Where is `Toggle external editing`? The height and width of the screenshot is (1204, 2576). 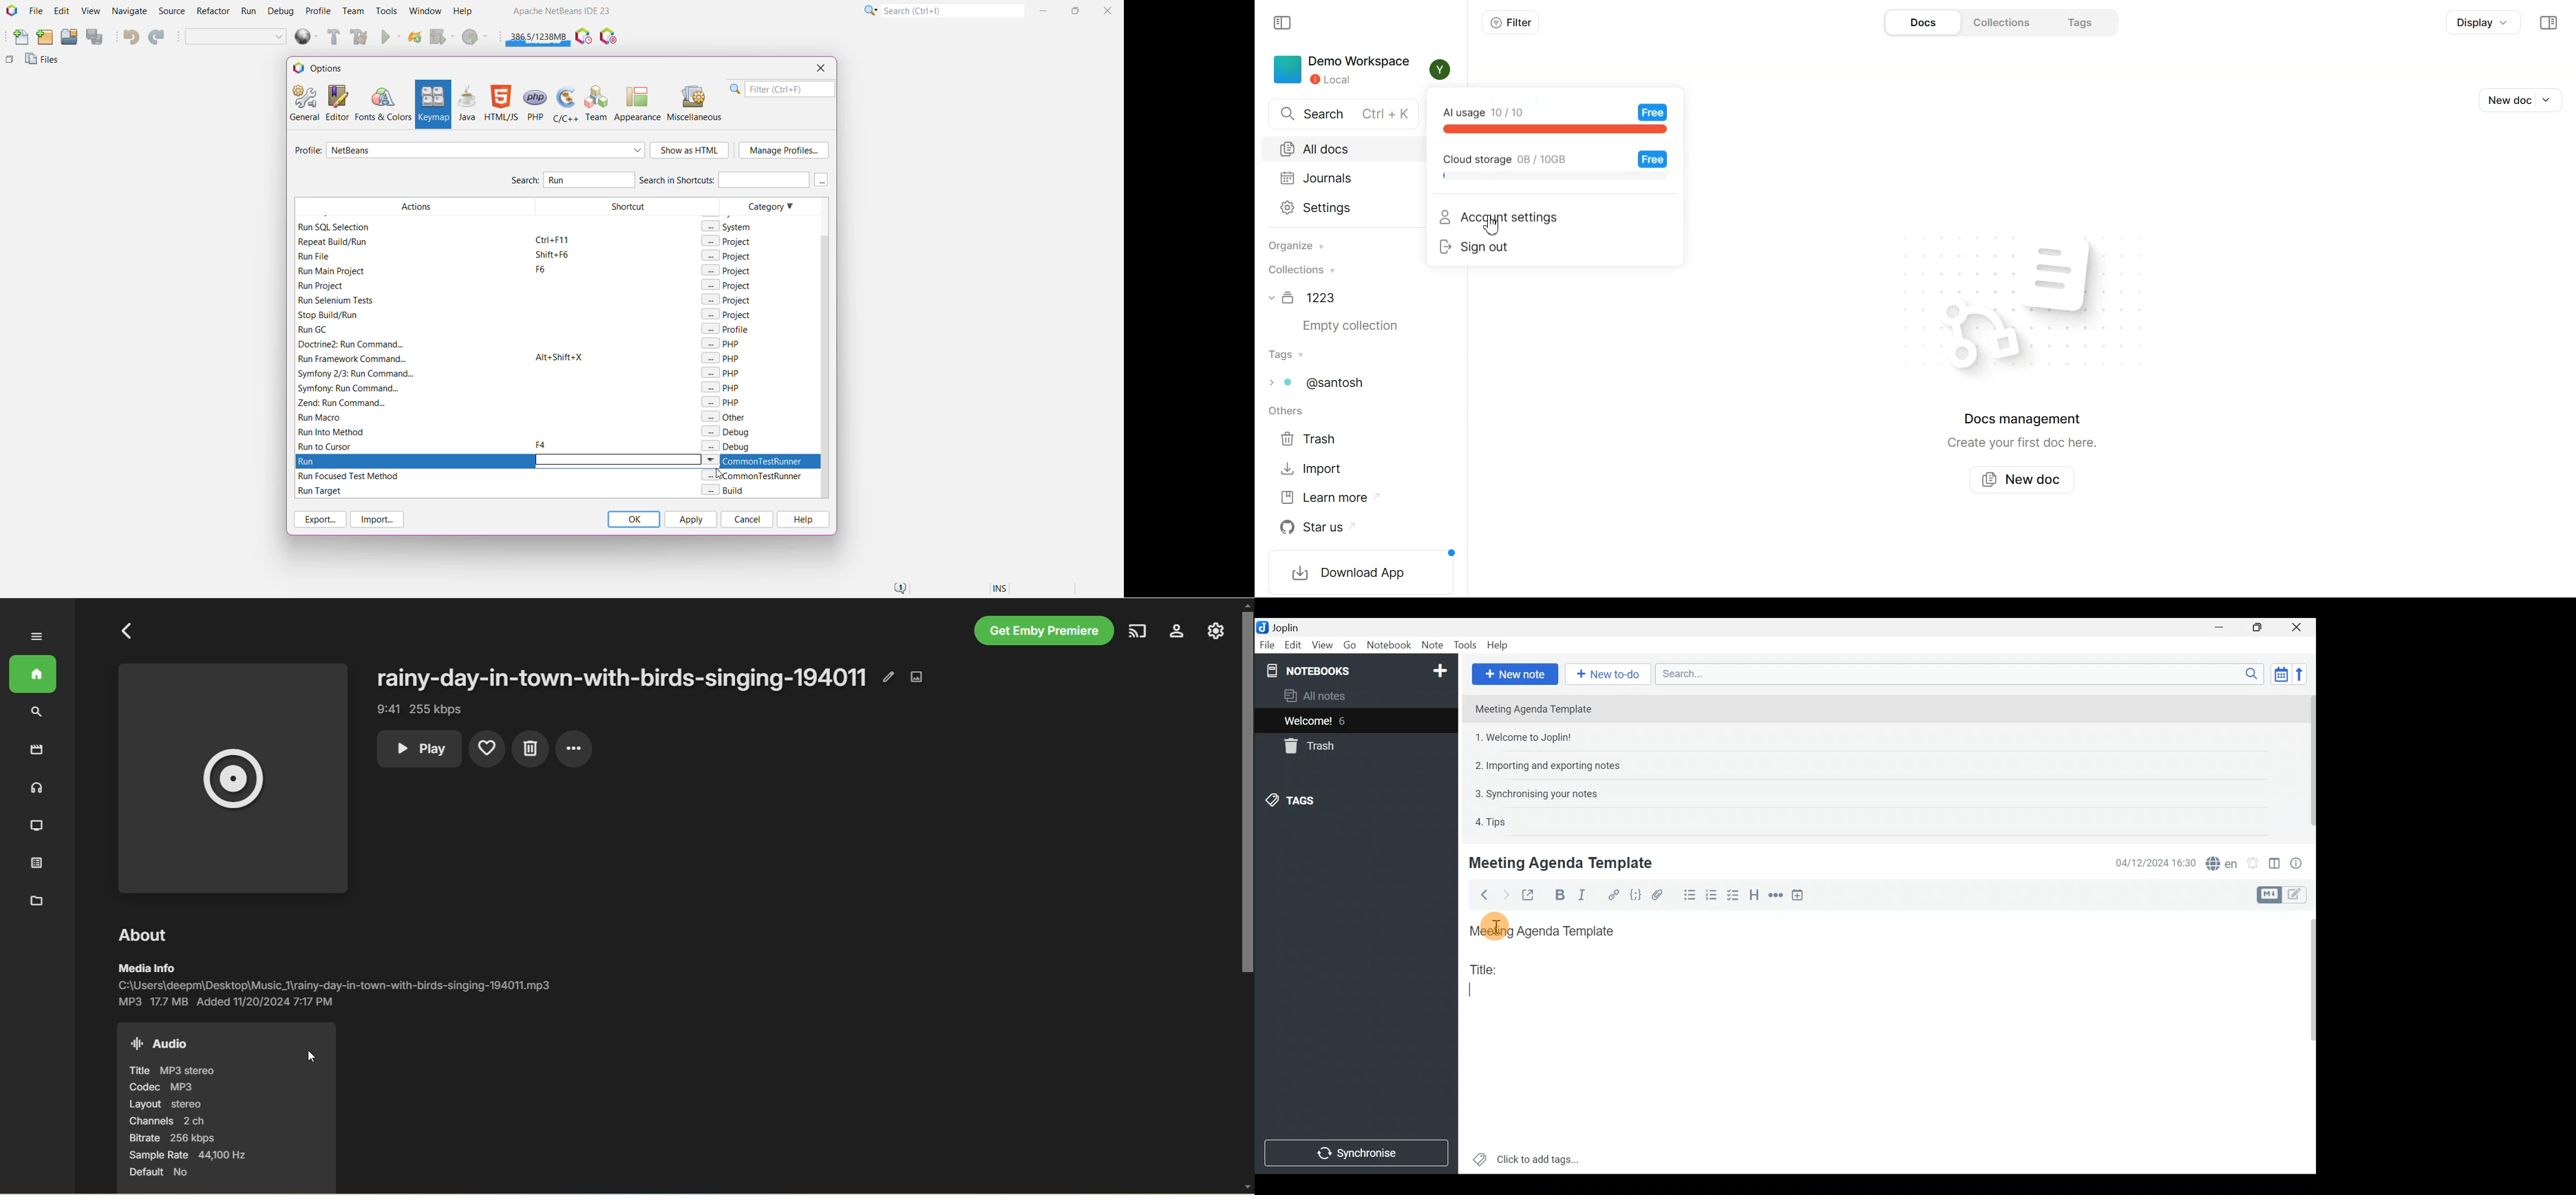
Toggle external editing is located at coordinates (1531, 896).